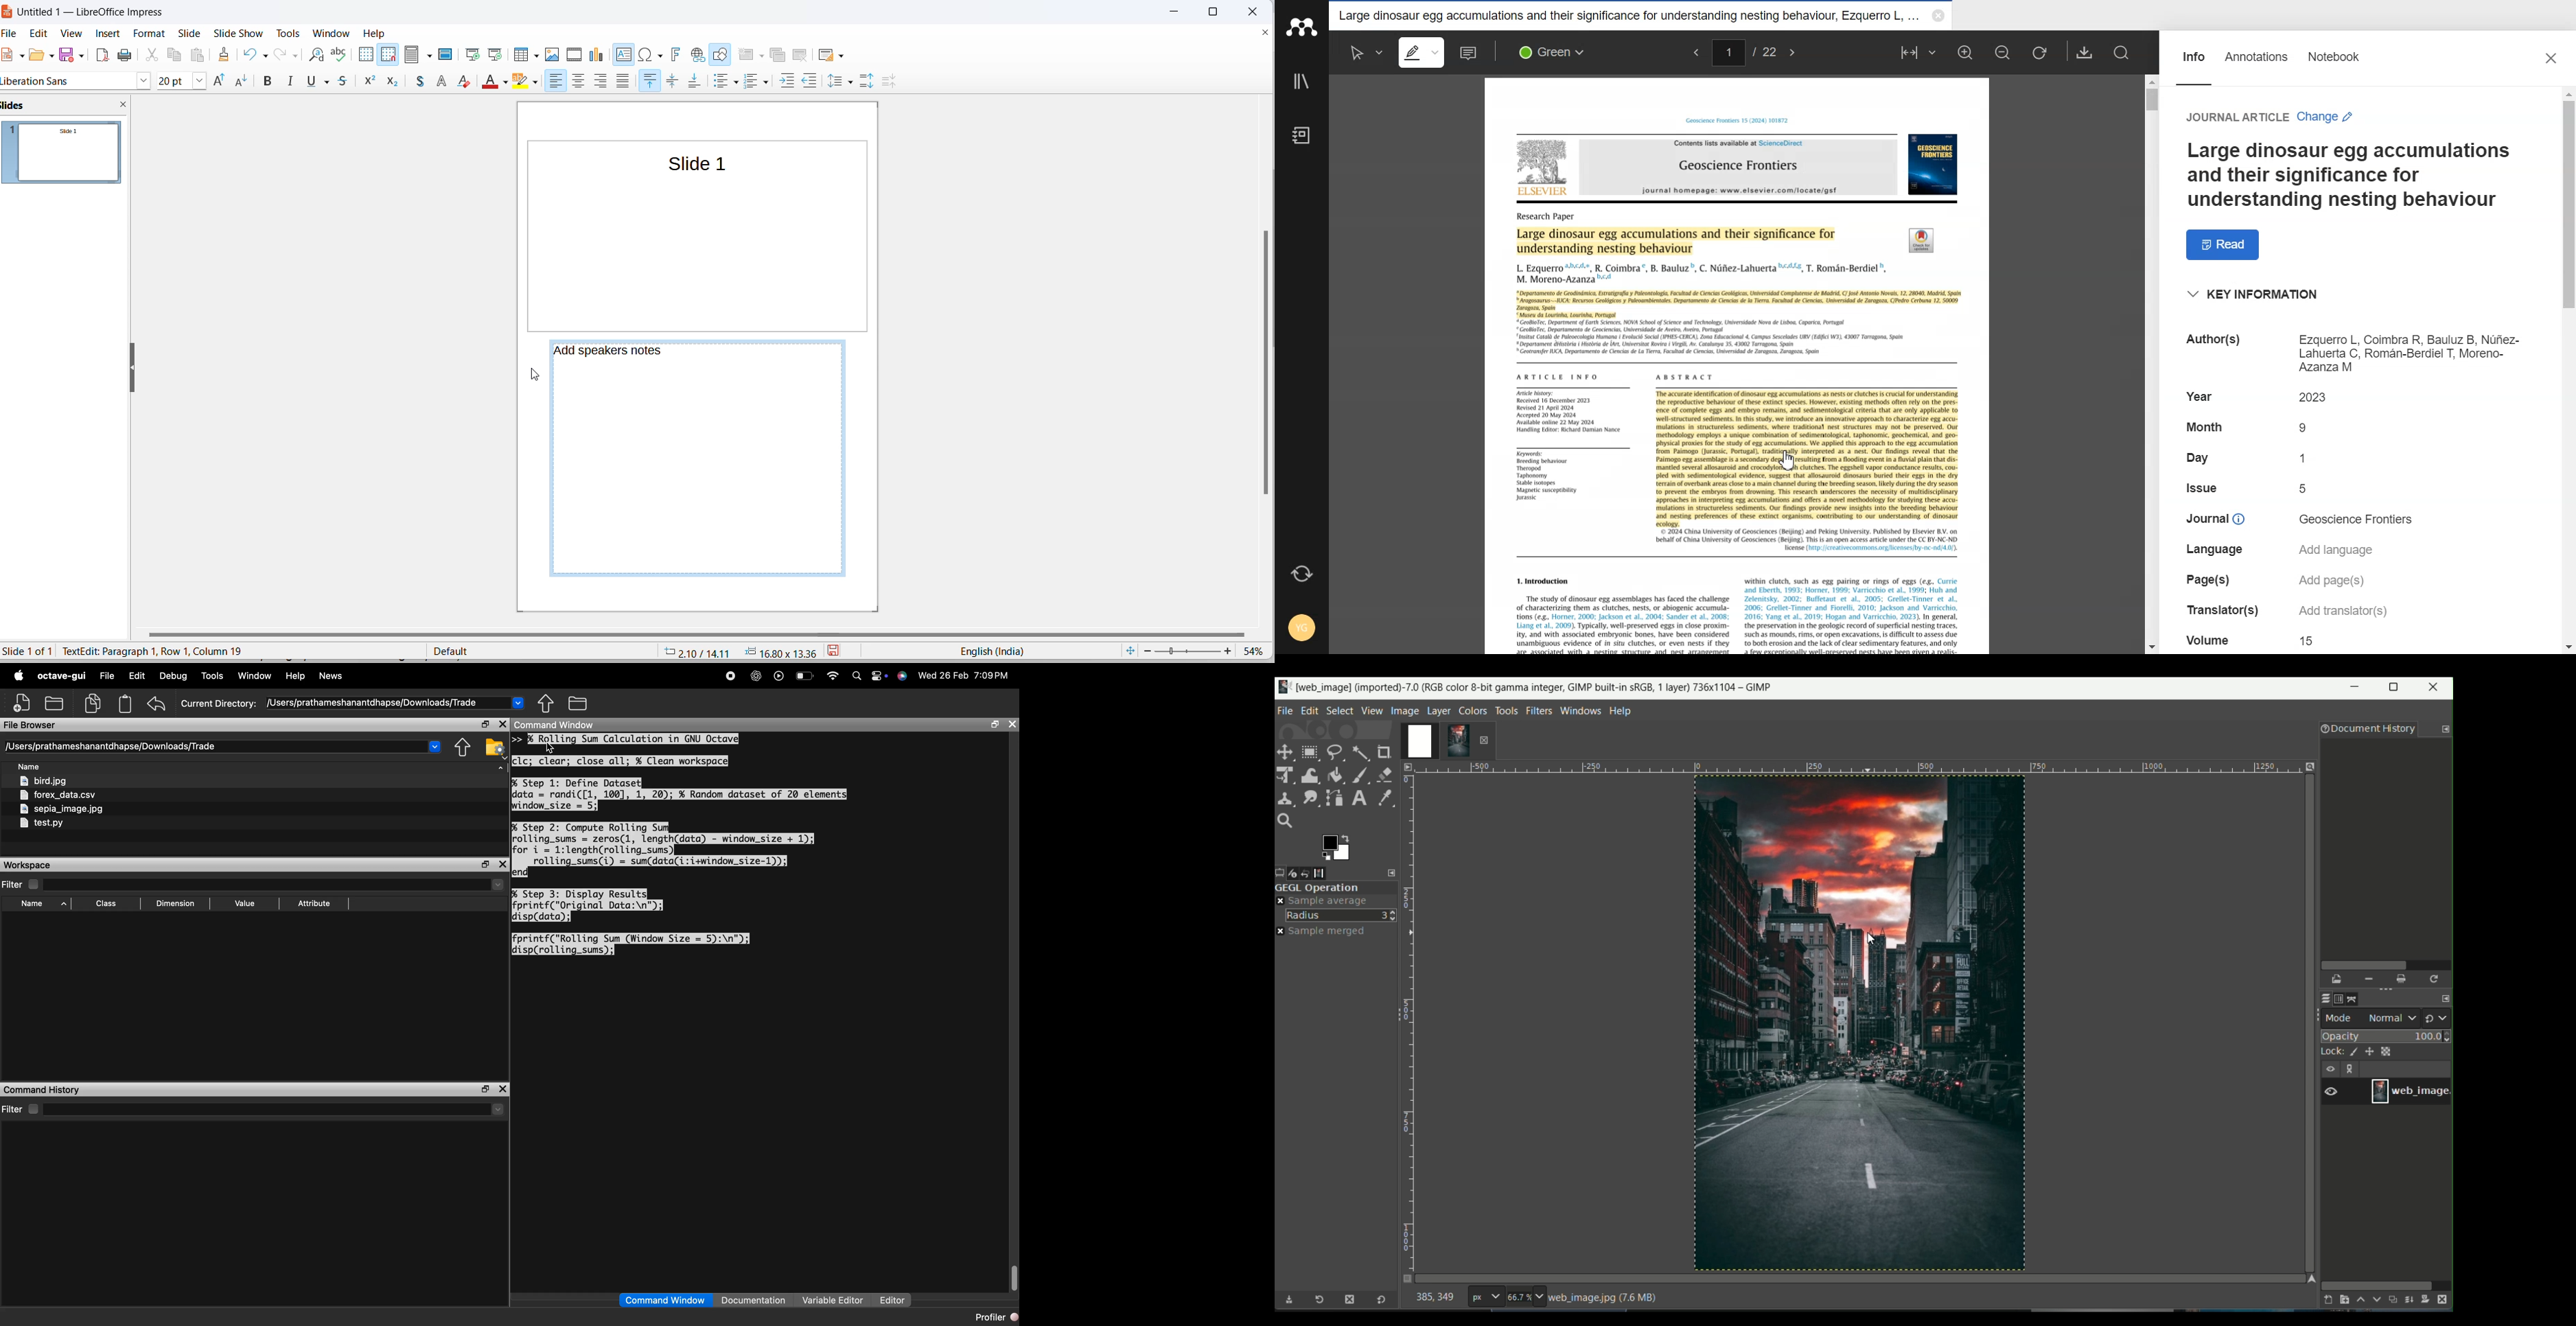 The image size is (2576, 1344). What do you see at coordinates (289, 81) in the screenshot?
I see `basic shapes` at bounding box center [289, 81].